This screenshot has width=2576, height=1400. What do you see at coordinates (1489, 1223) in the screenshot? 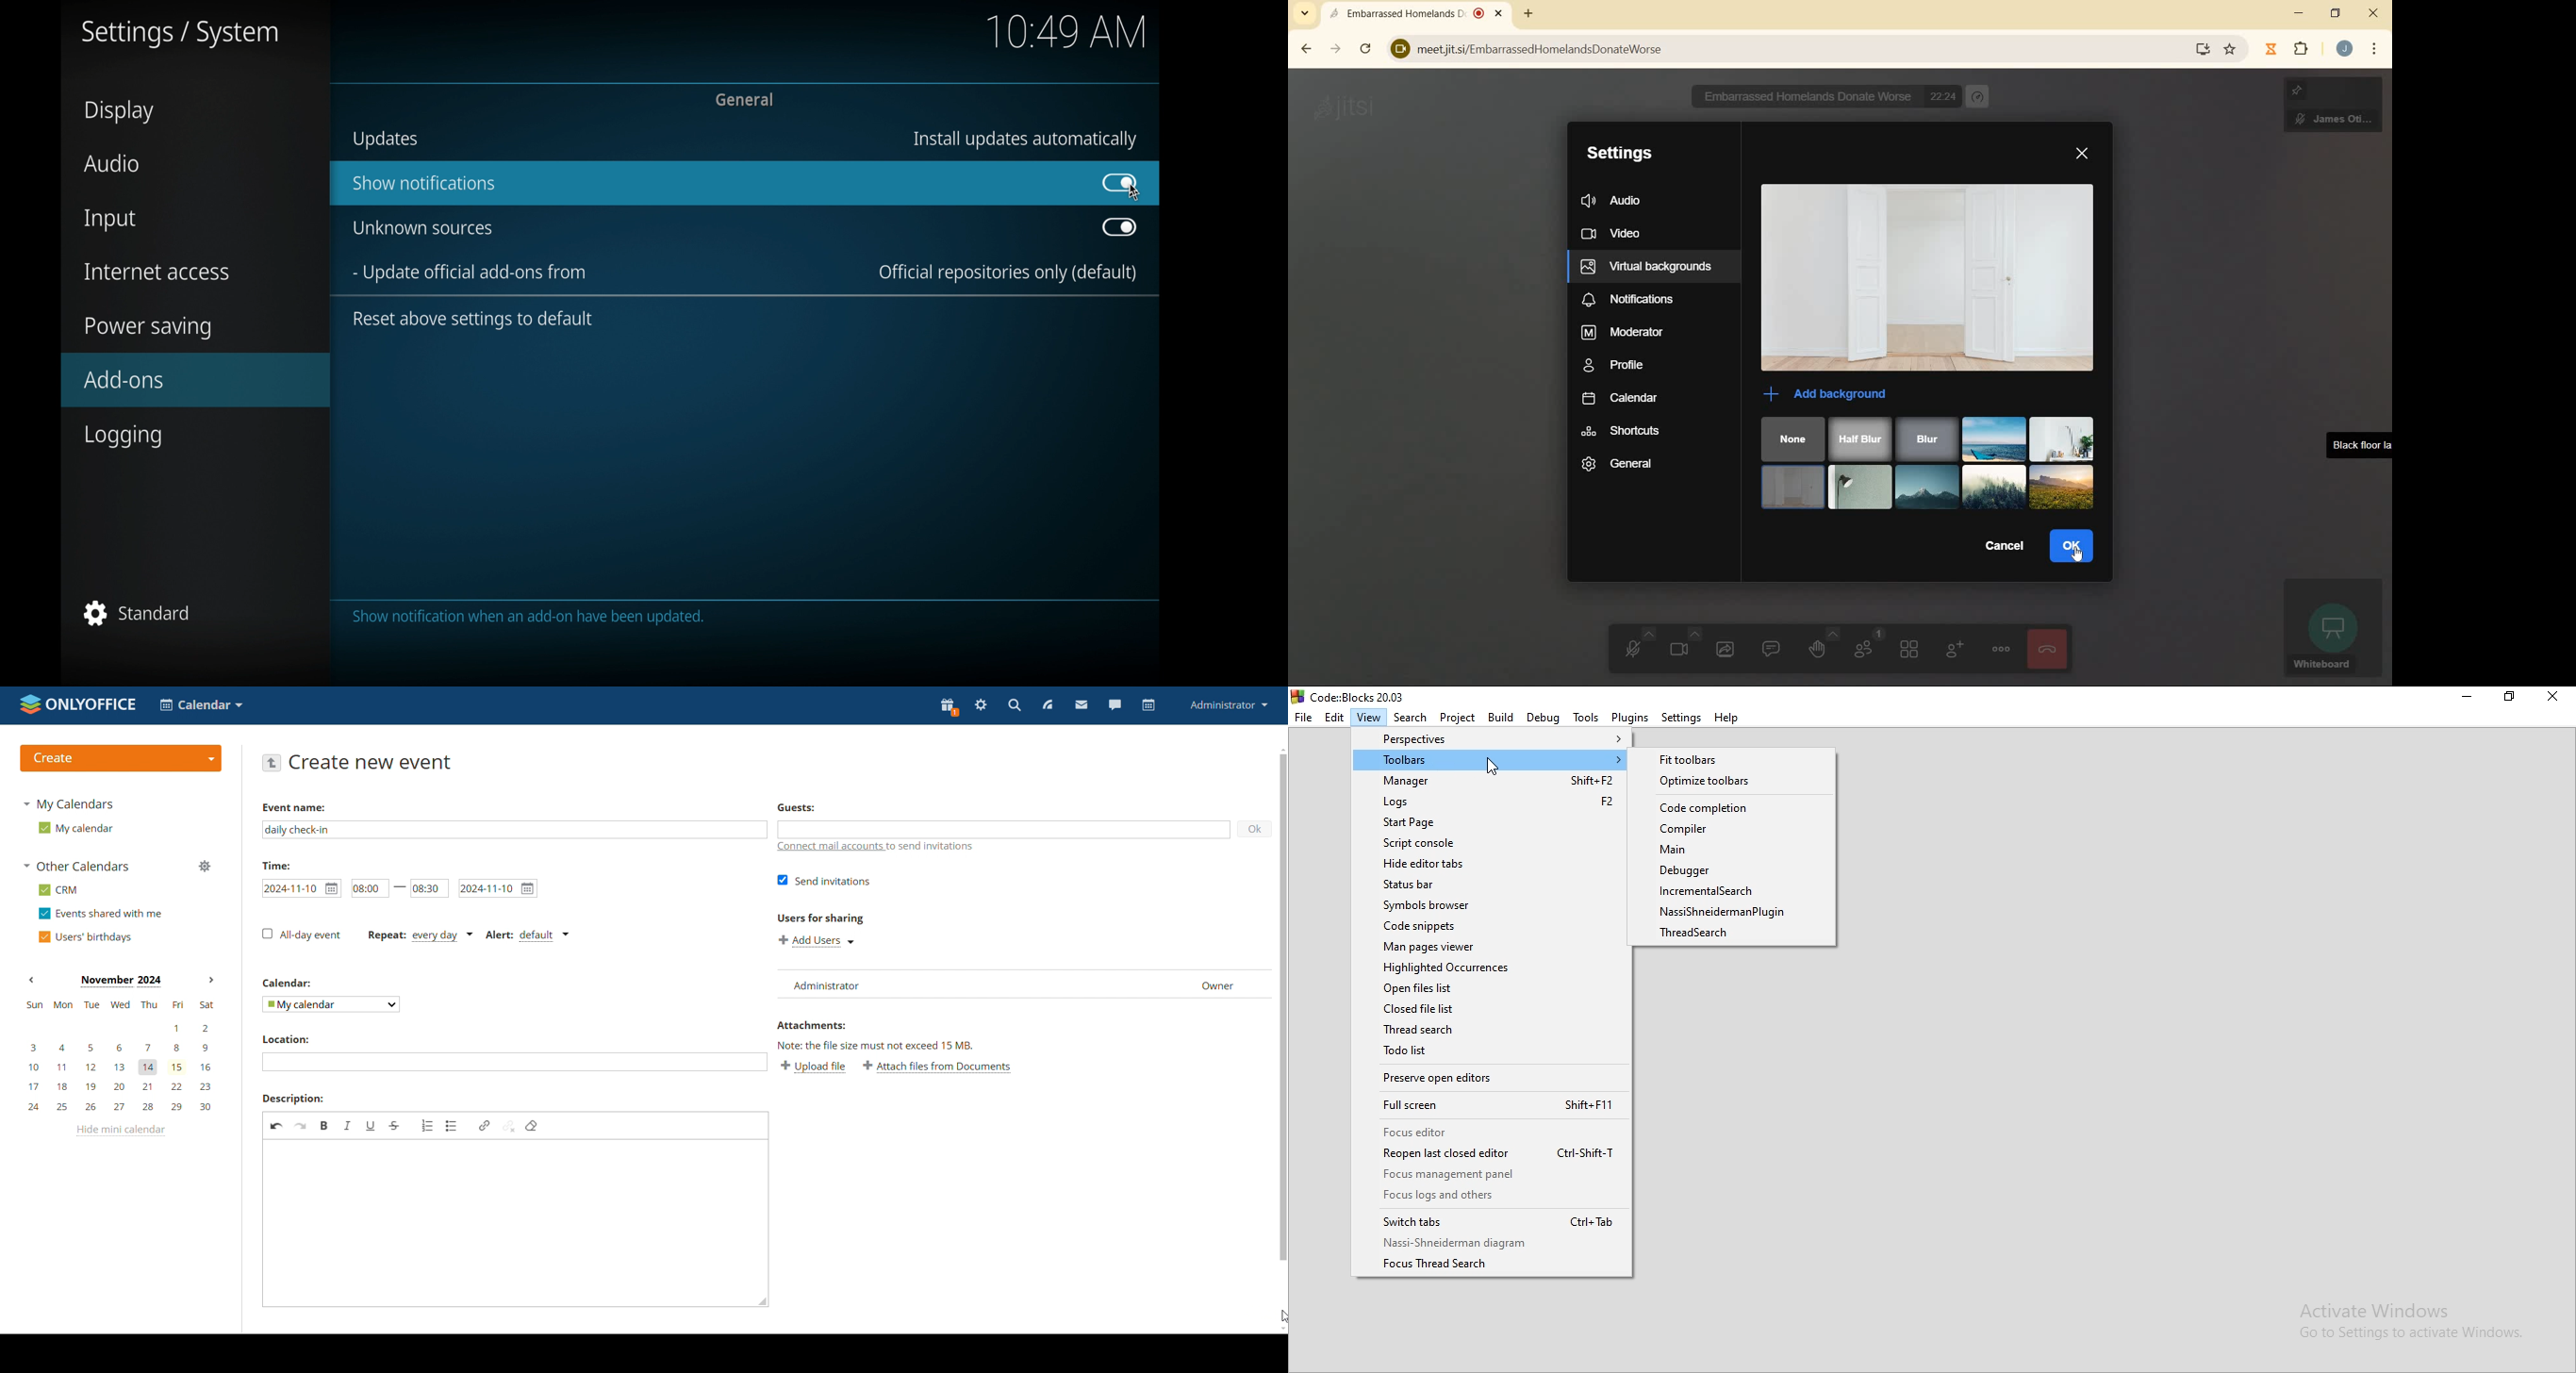
I see `Switch tabs` at bounding box center [1489, 1223].